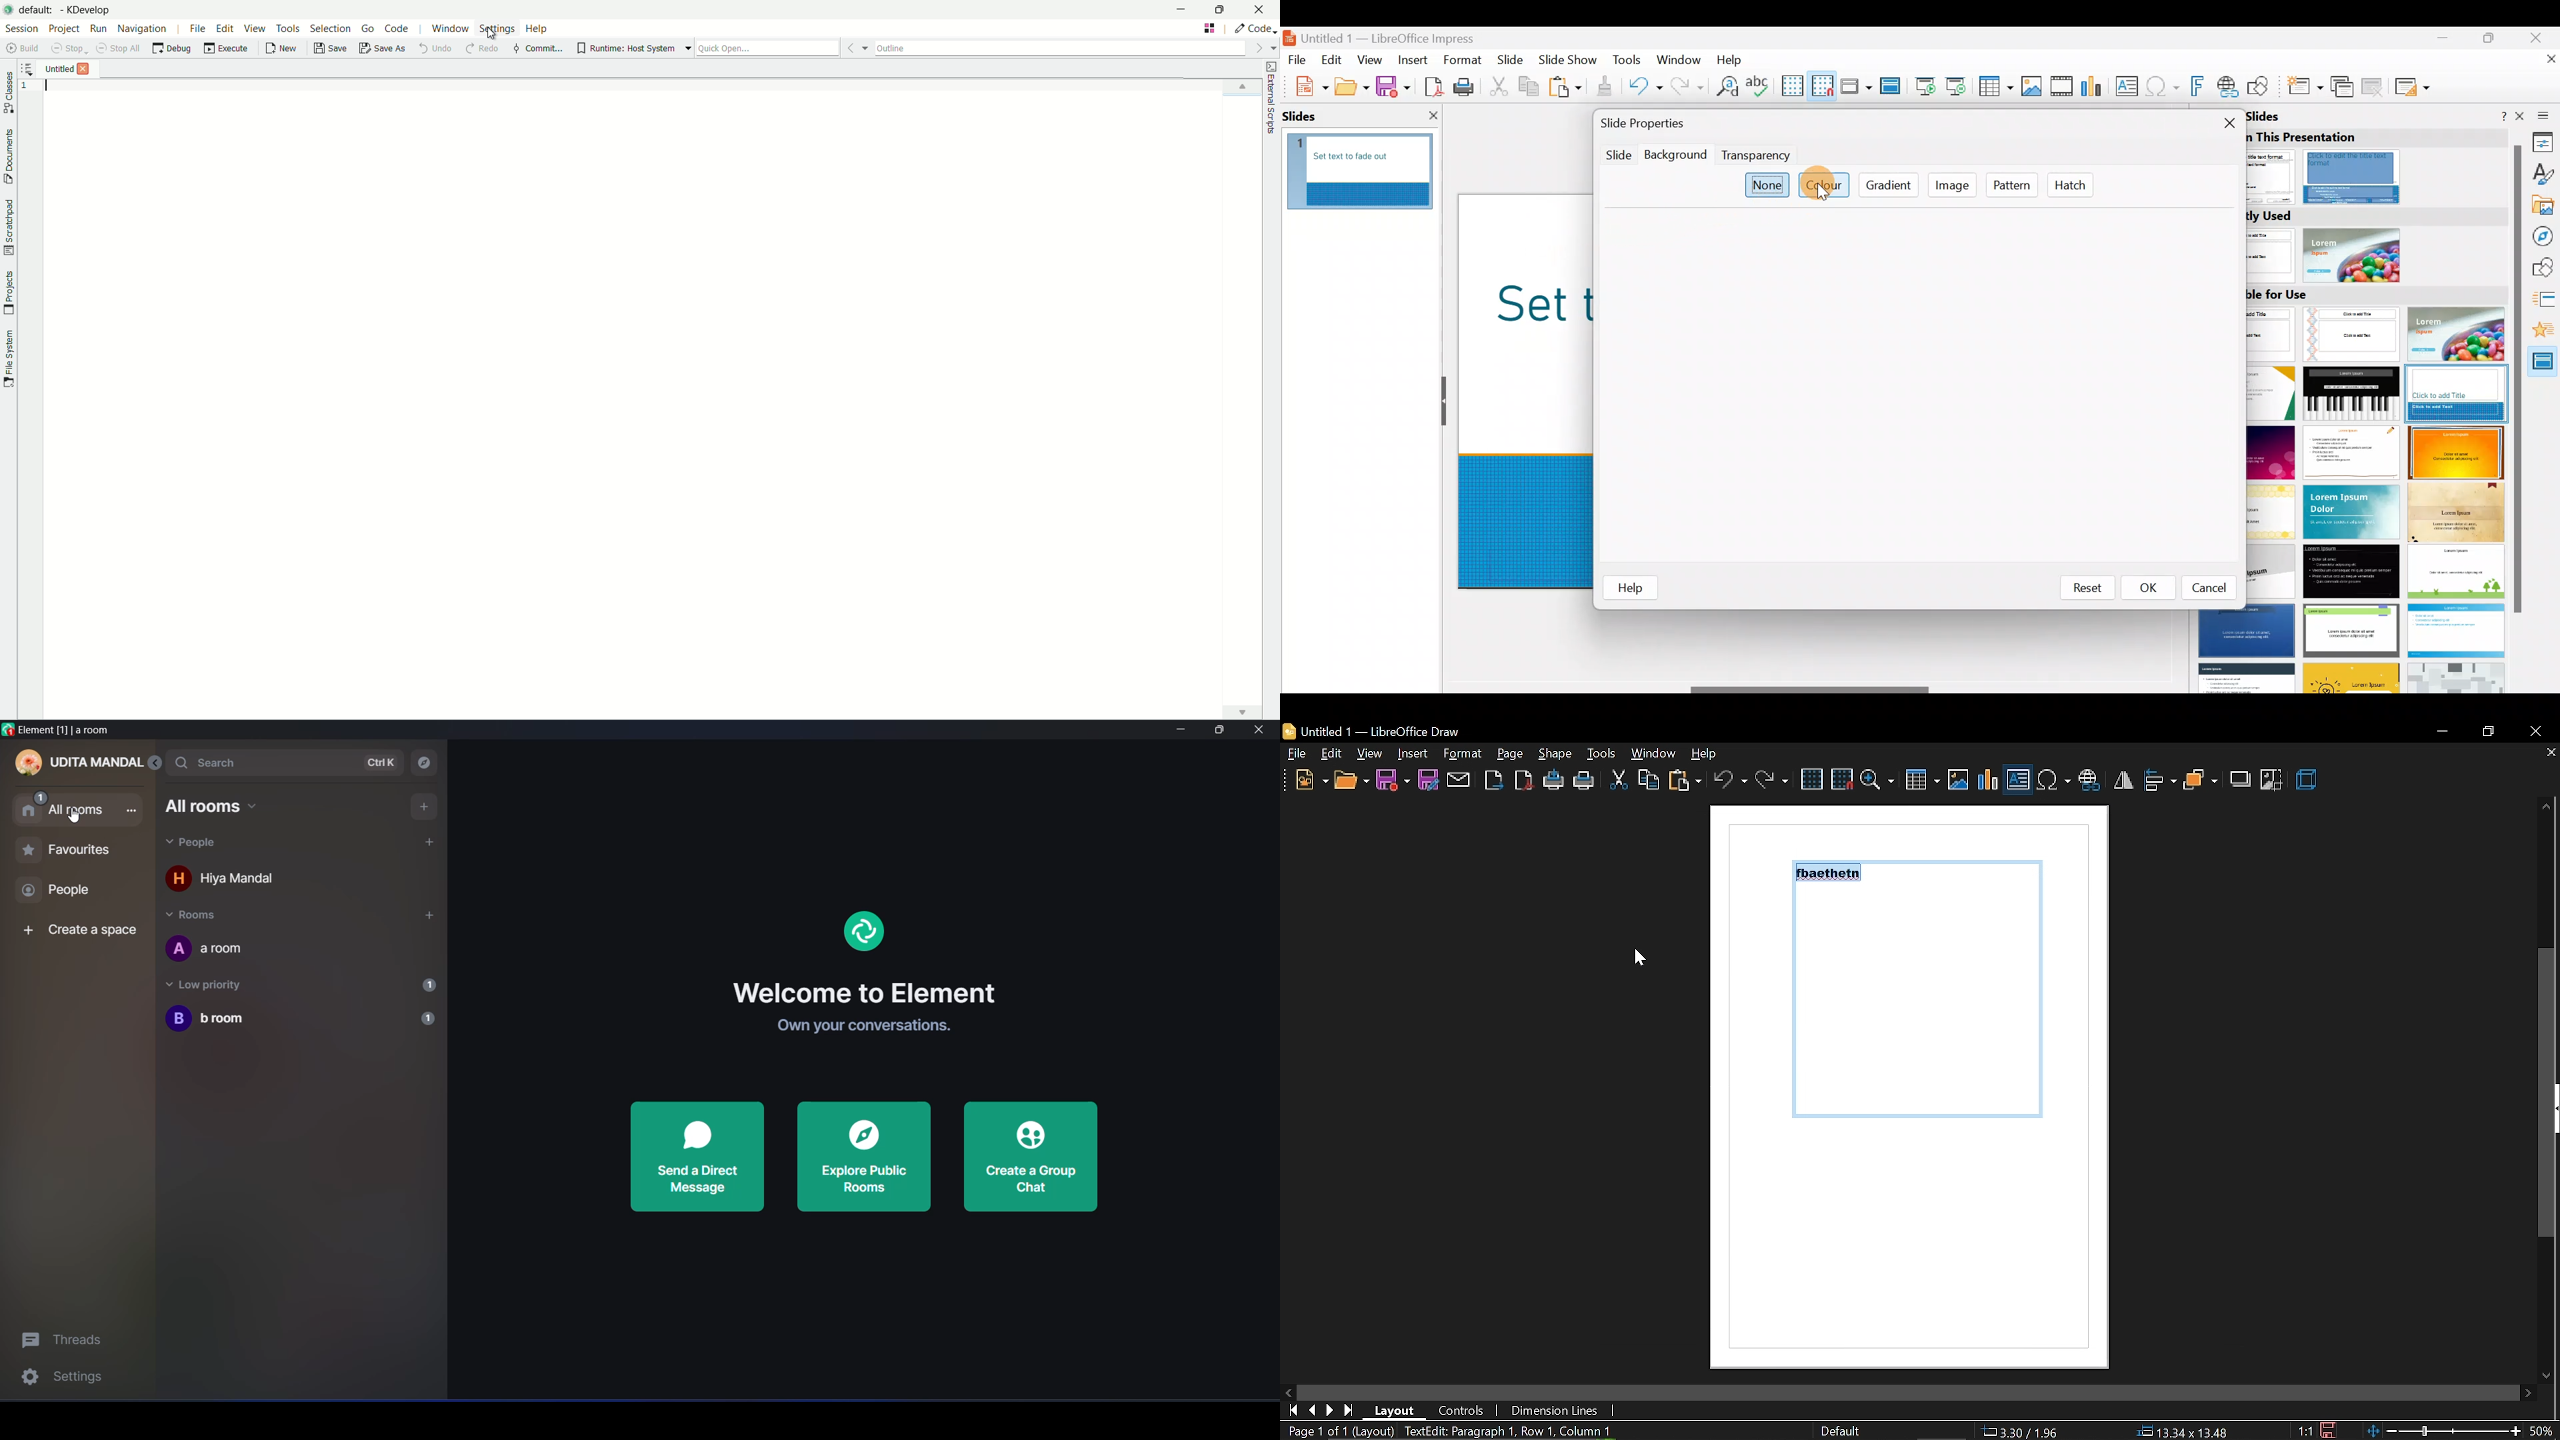  Describe the element at coordinates (427, 985) in the screenshot. I see `1` at that location.